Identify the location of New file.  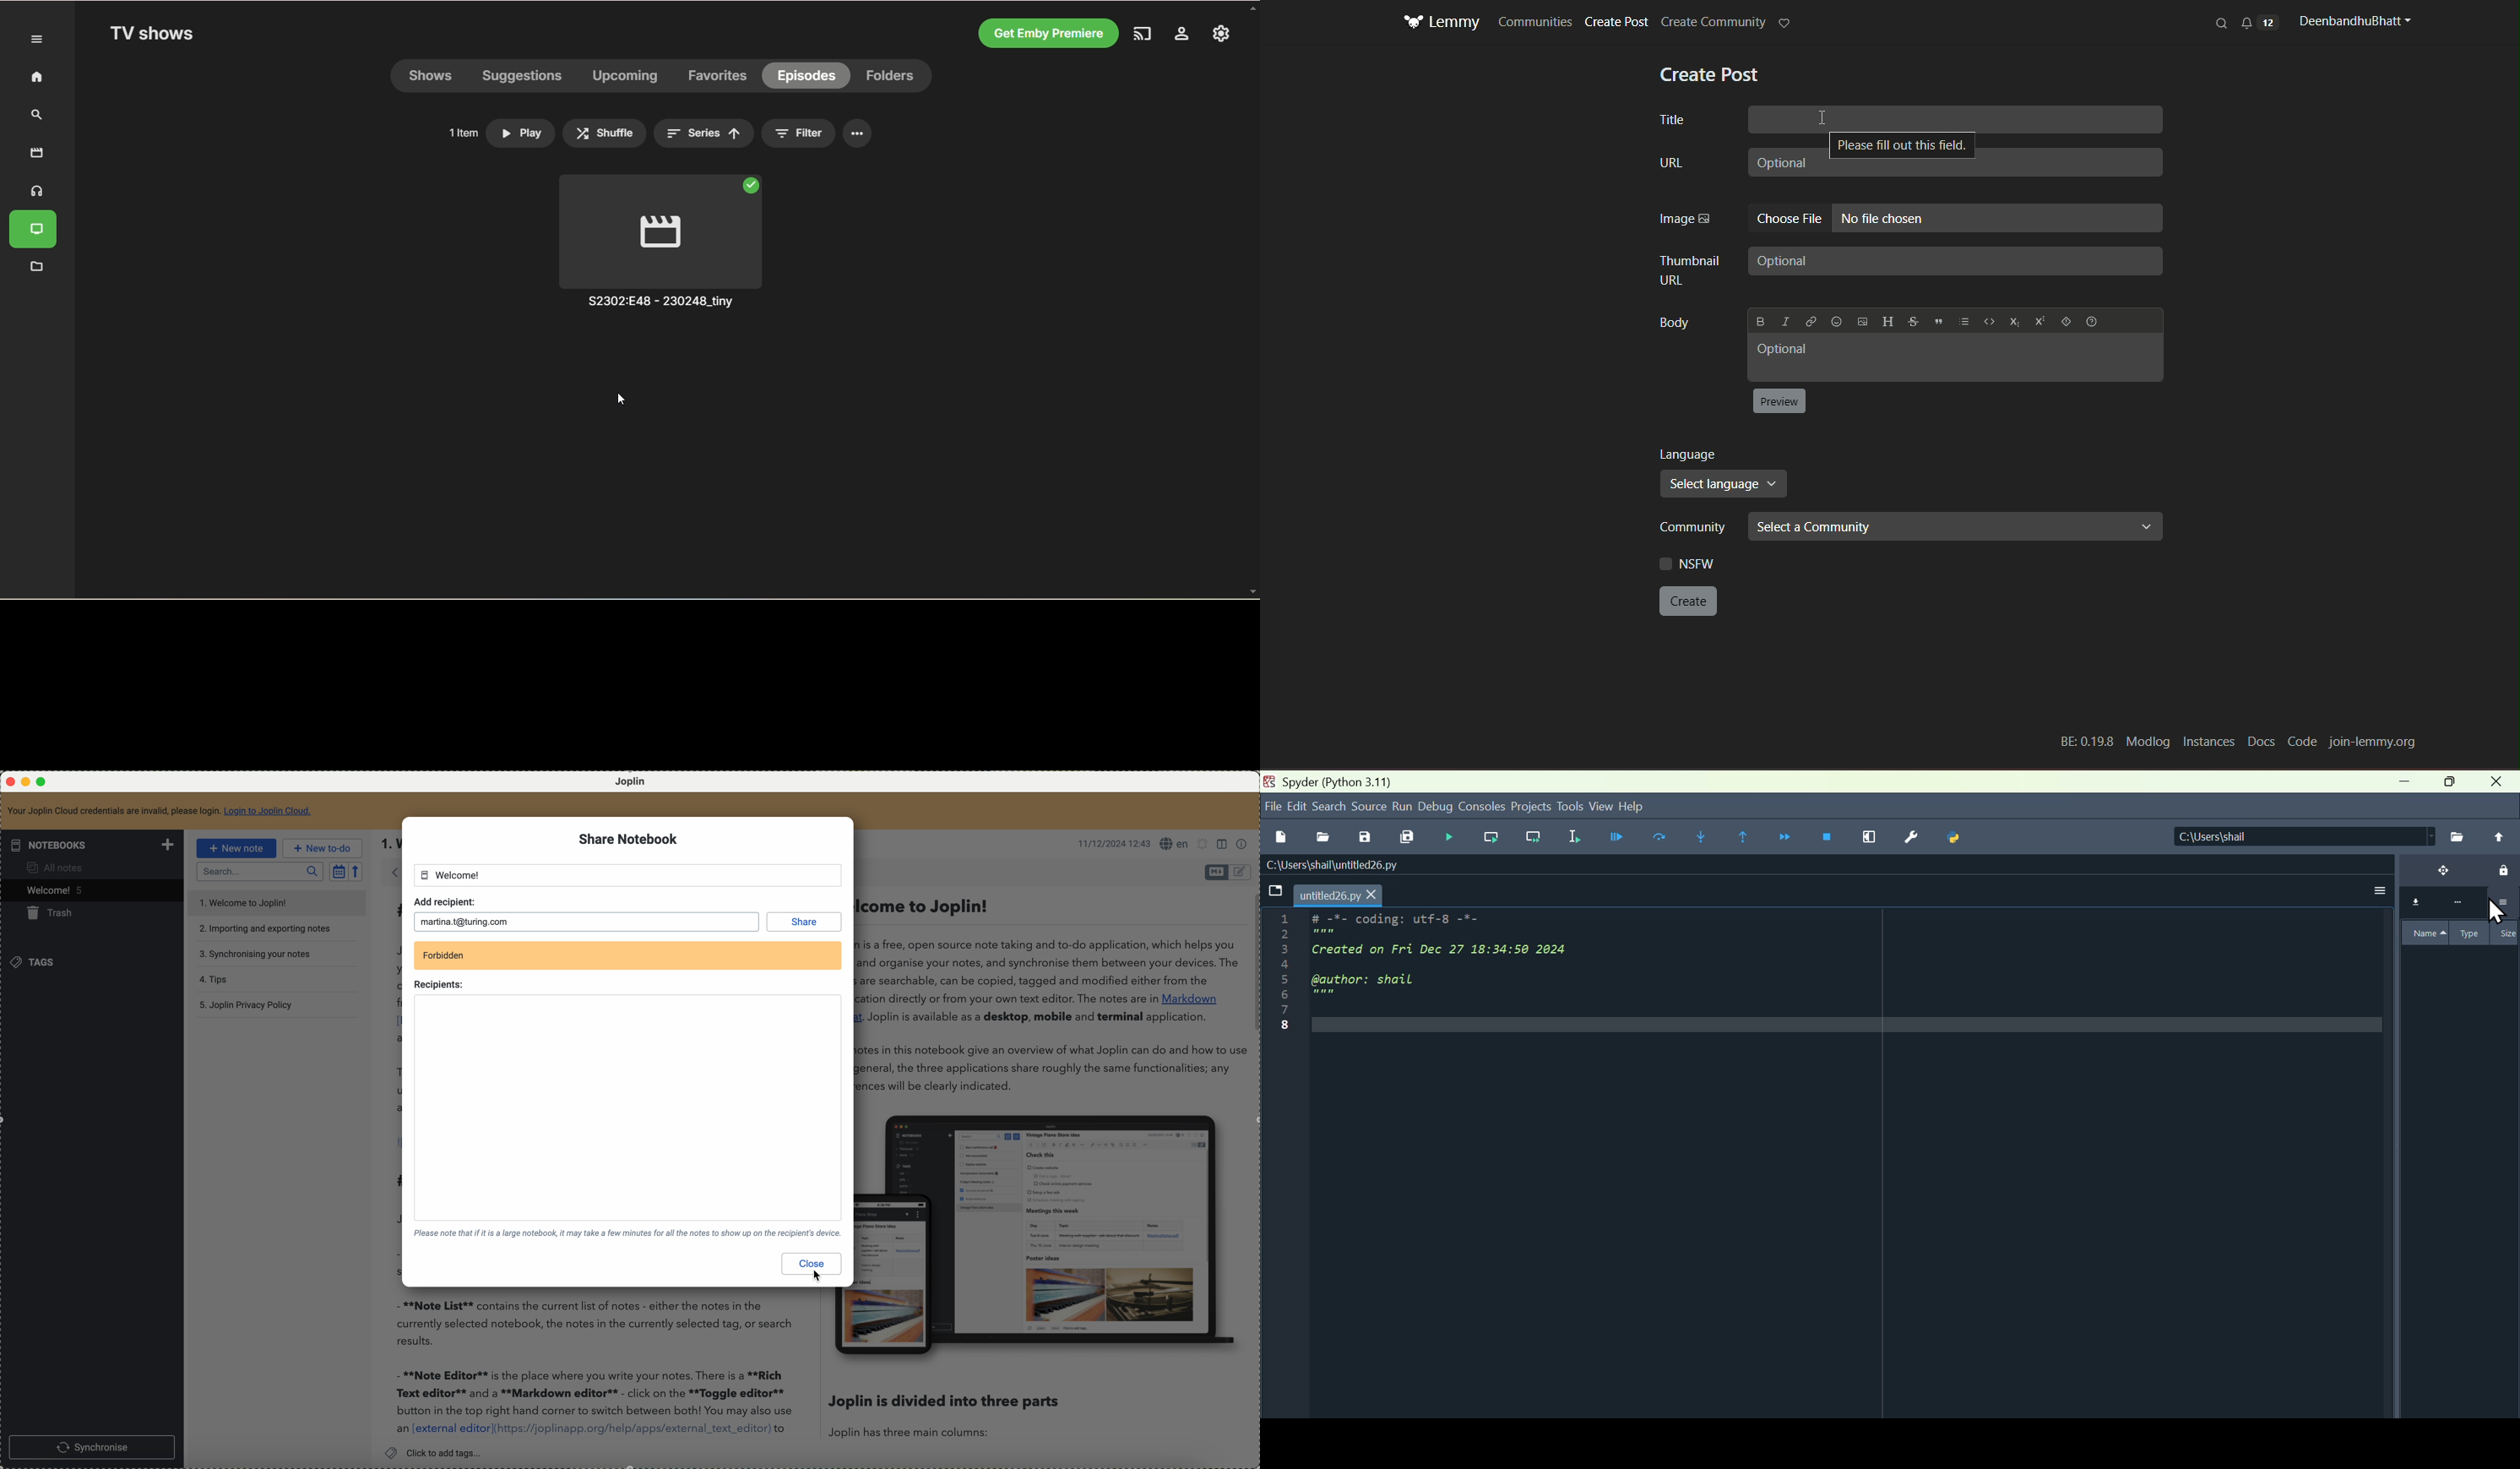
(1280, 834).